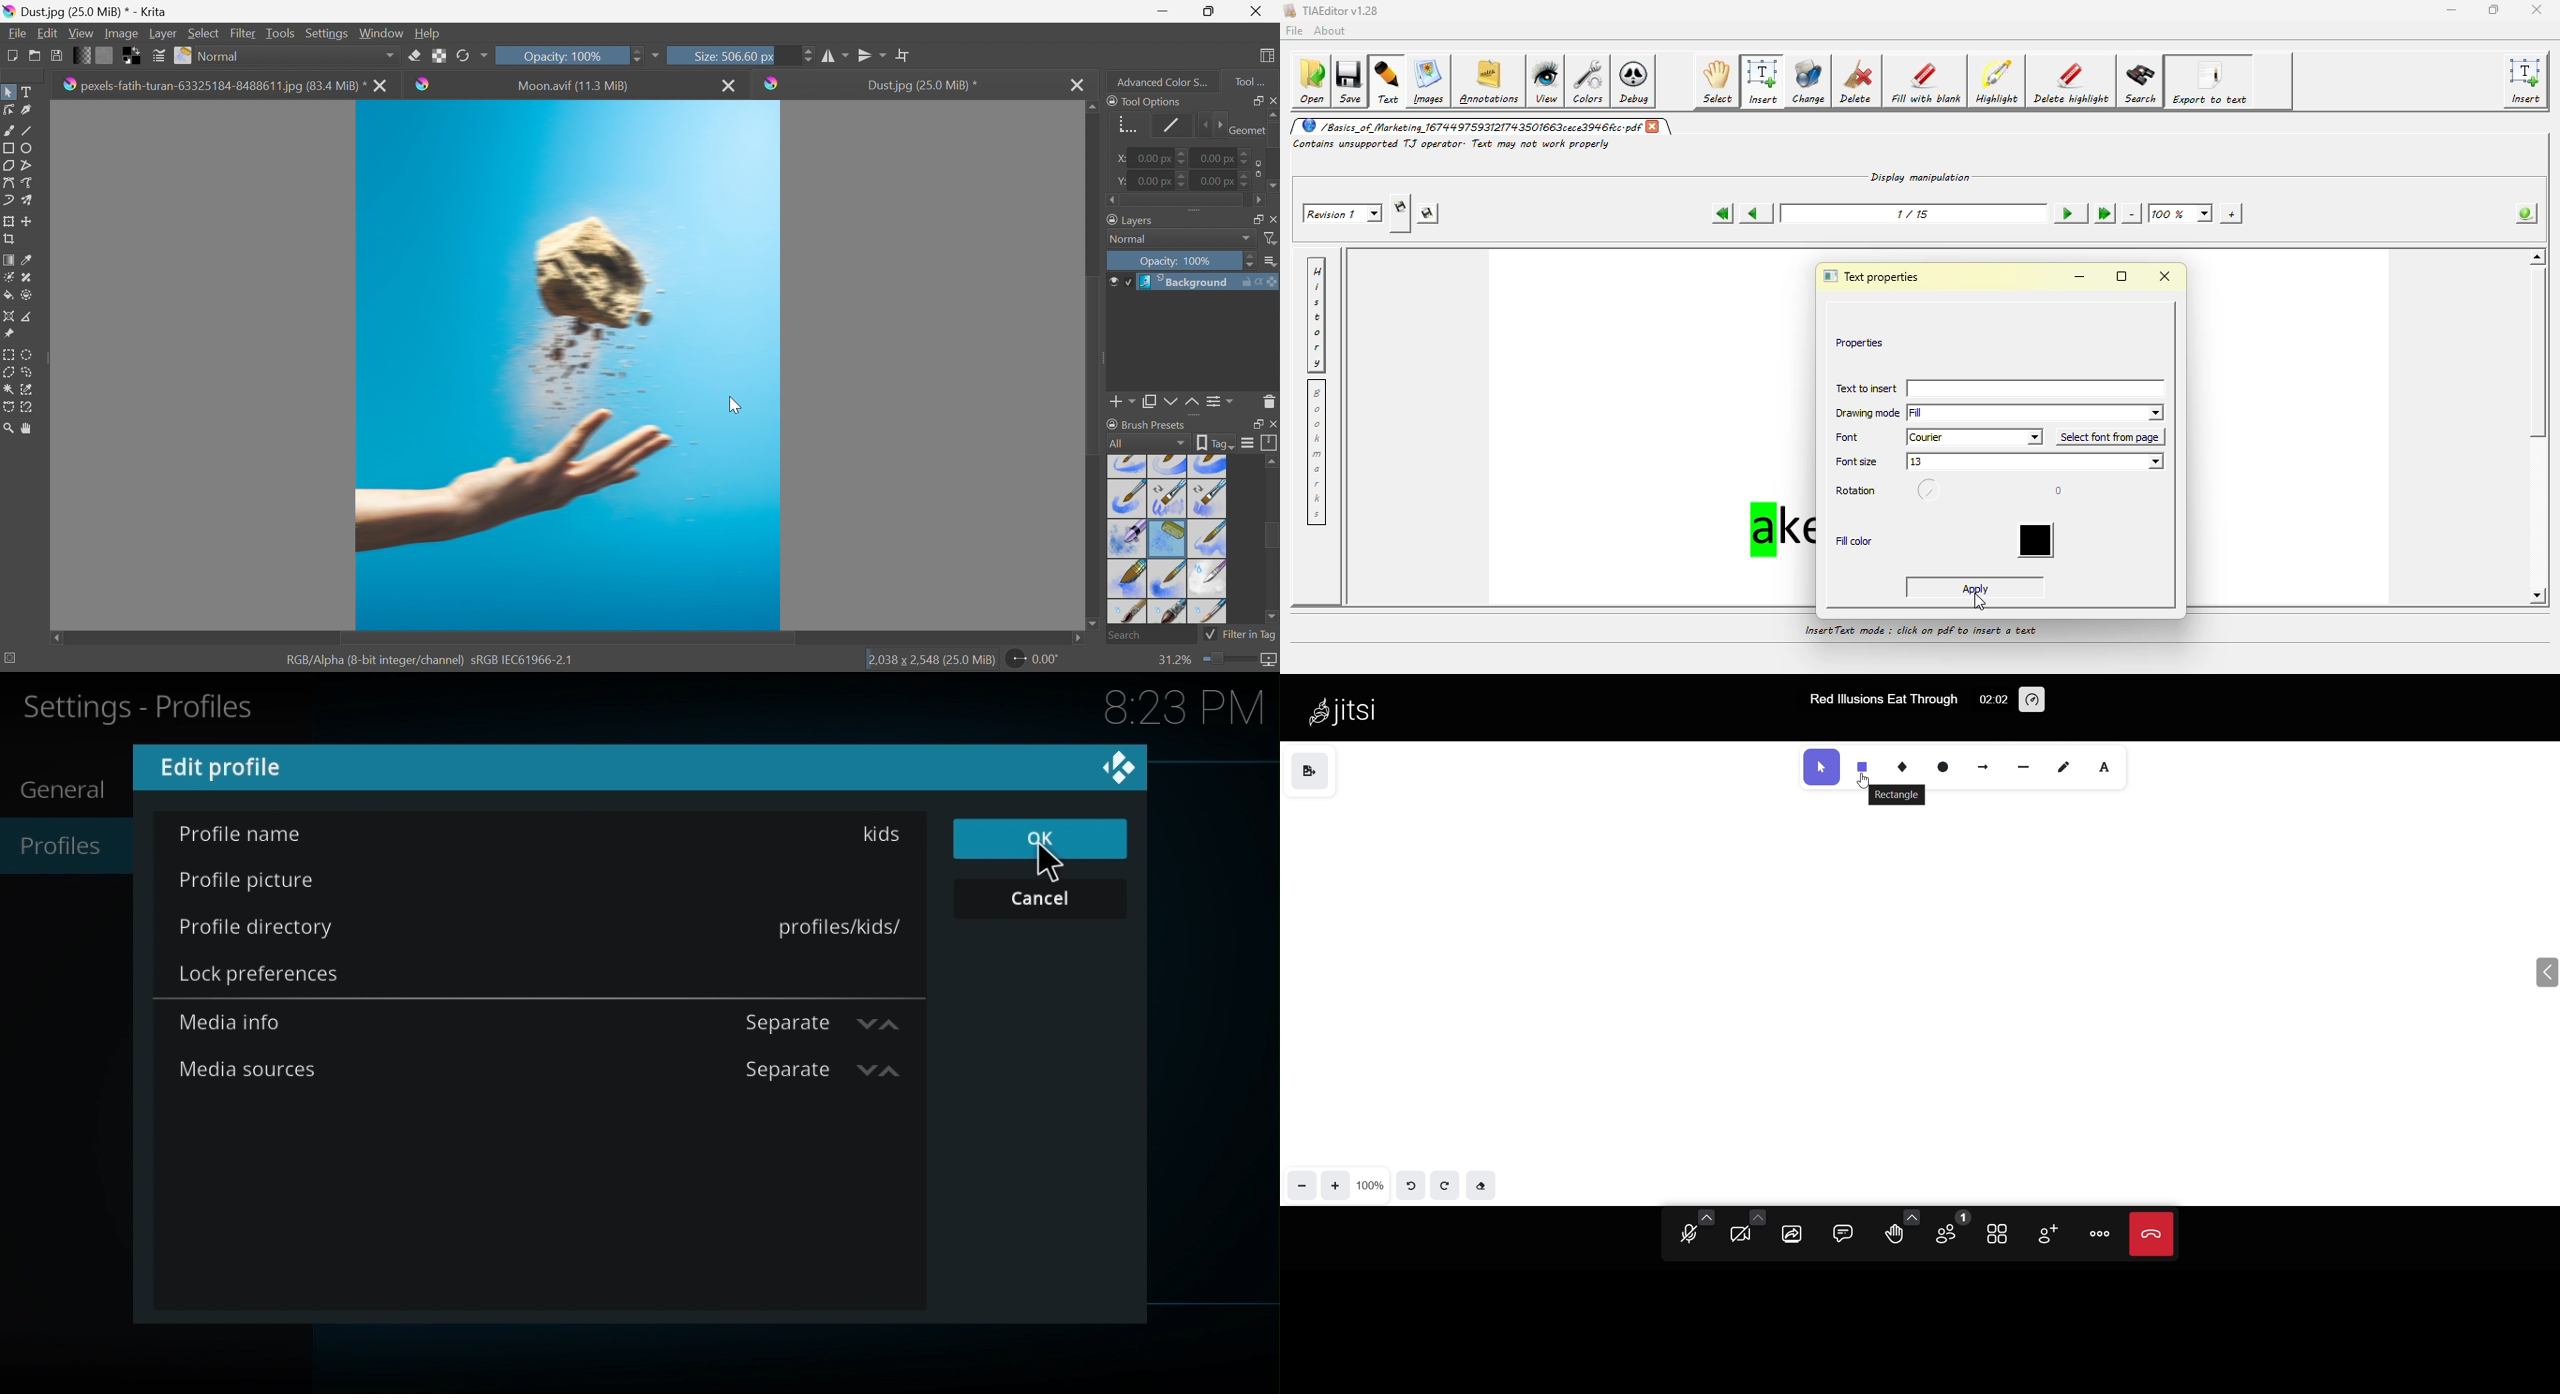 The image size is (2576, 1400). I want to click on cursor, so click(1051, 862).